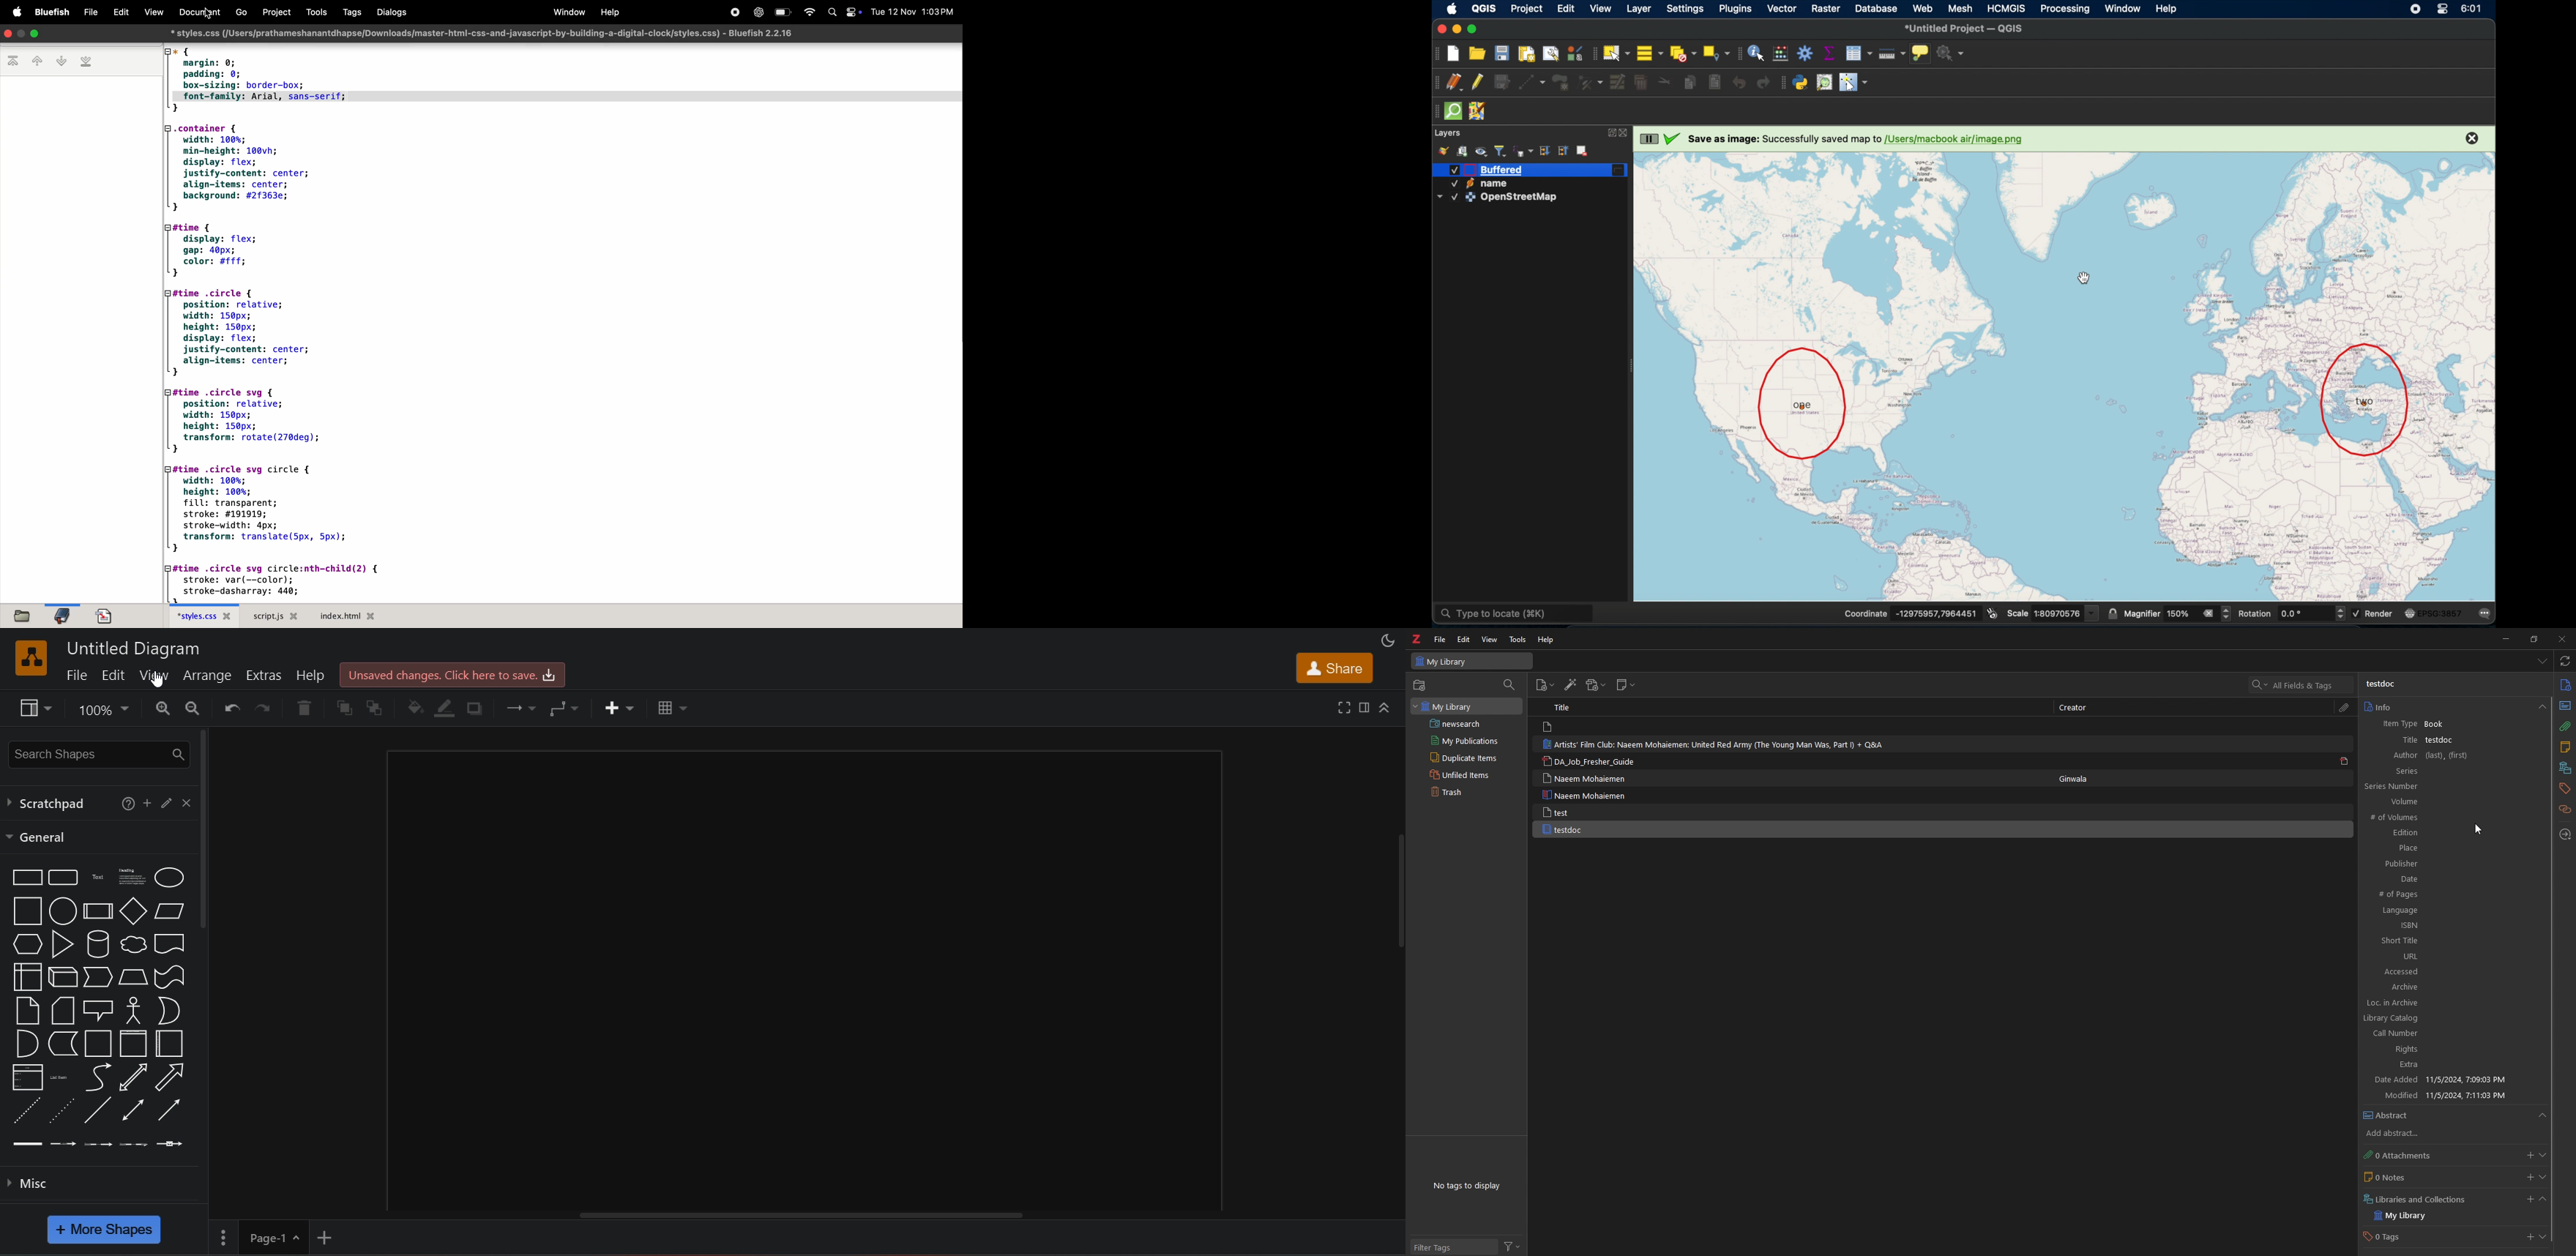 The width and height of the screenshot is (2576, 1260). Describe the element at coordinates (802, 1215) in the screenshot. I see `horizontal scroll bar` at that location.